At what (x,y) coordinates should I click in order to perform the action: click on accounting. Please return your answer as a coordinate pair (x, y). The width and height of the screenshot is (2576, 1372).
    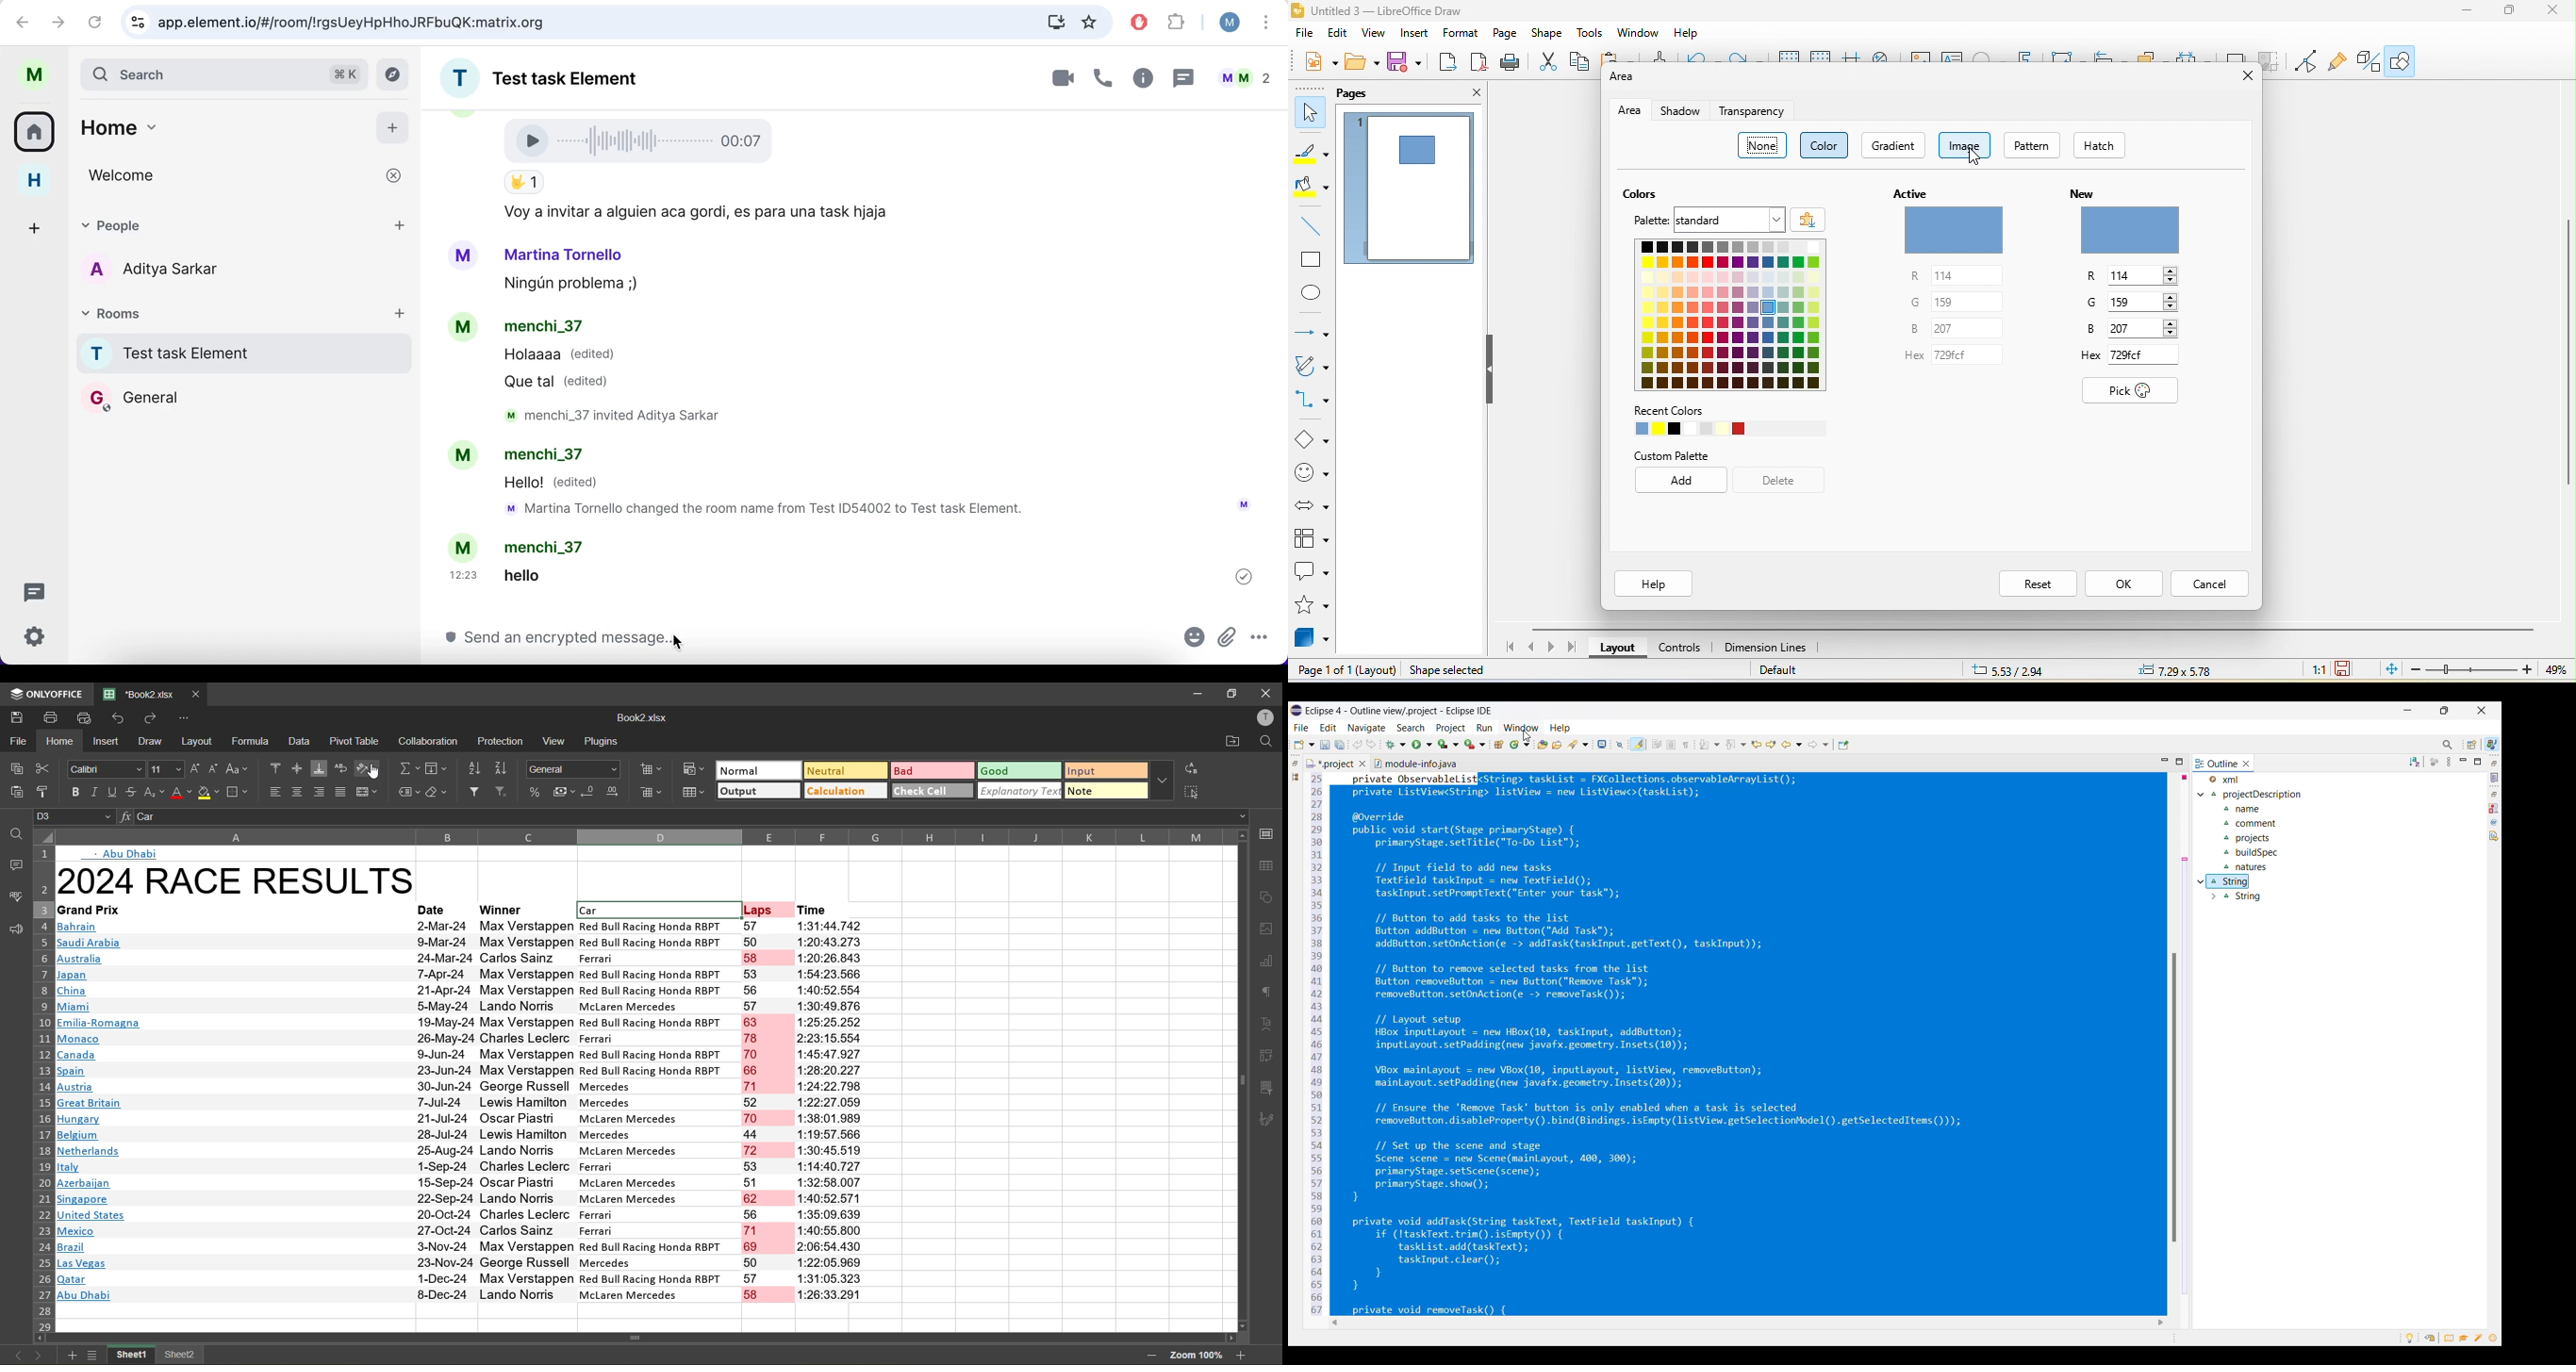
    Looking at the image, I should click on (562, 793).